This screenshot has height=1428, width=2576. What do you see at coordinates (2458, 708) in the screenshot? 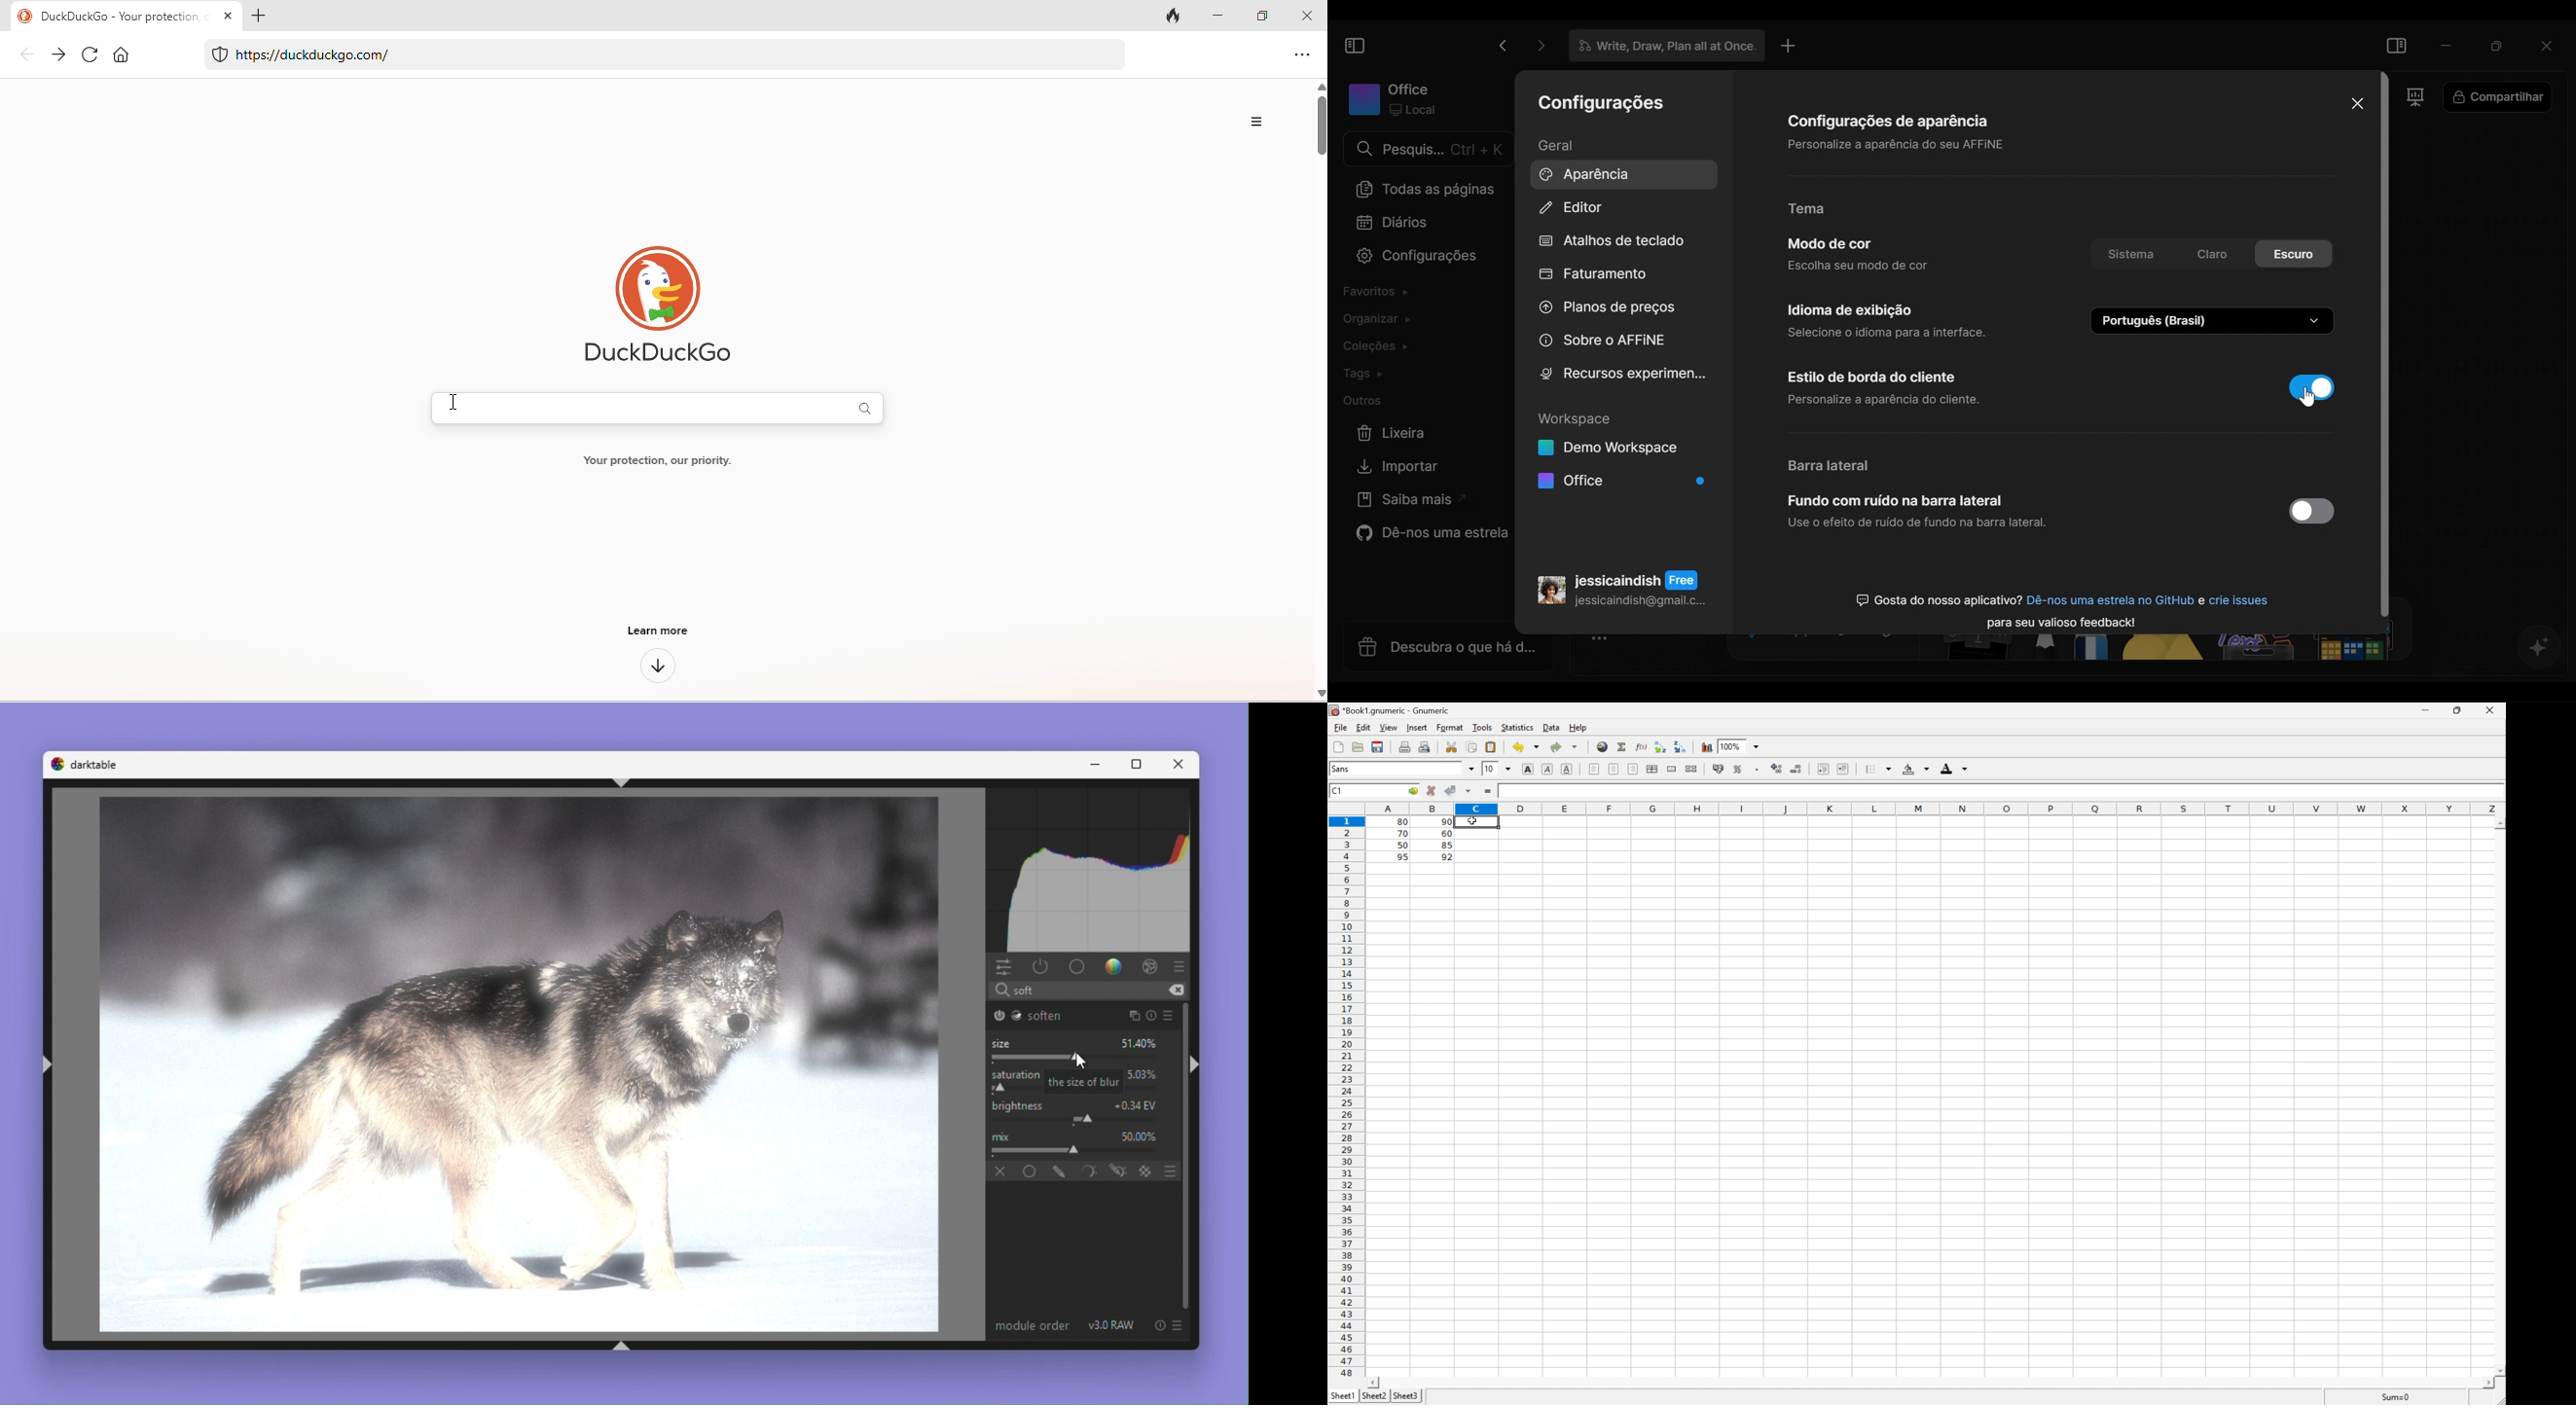
I see `Restore Down` at bounding box center [2458, 708].